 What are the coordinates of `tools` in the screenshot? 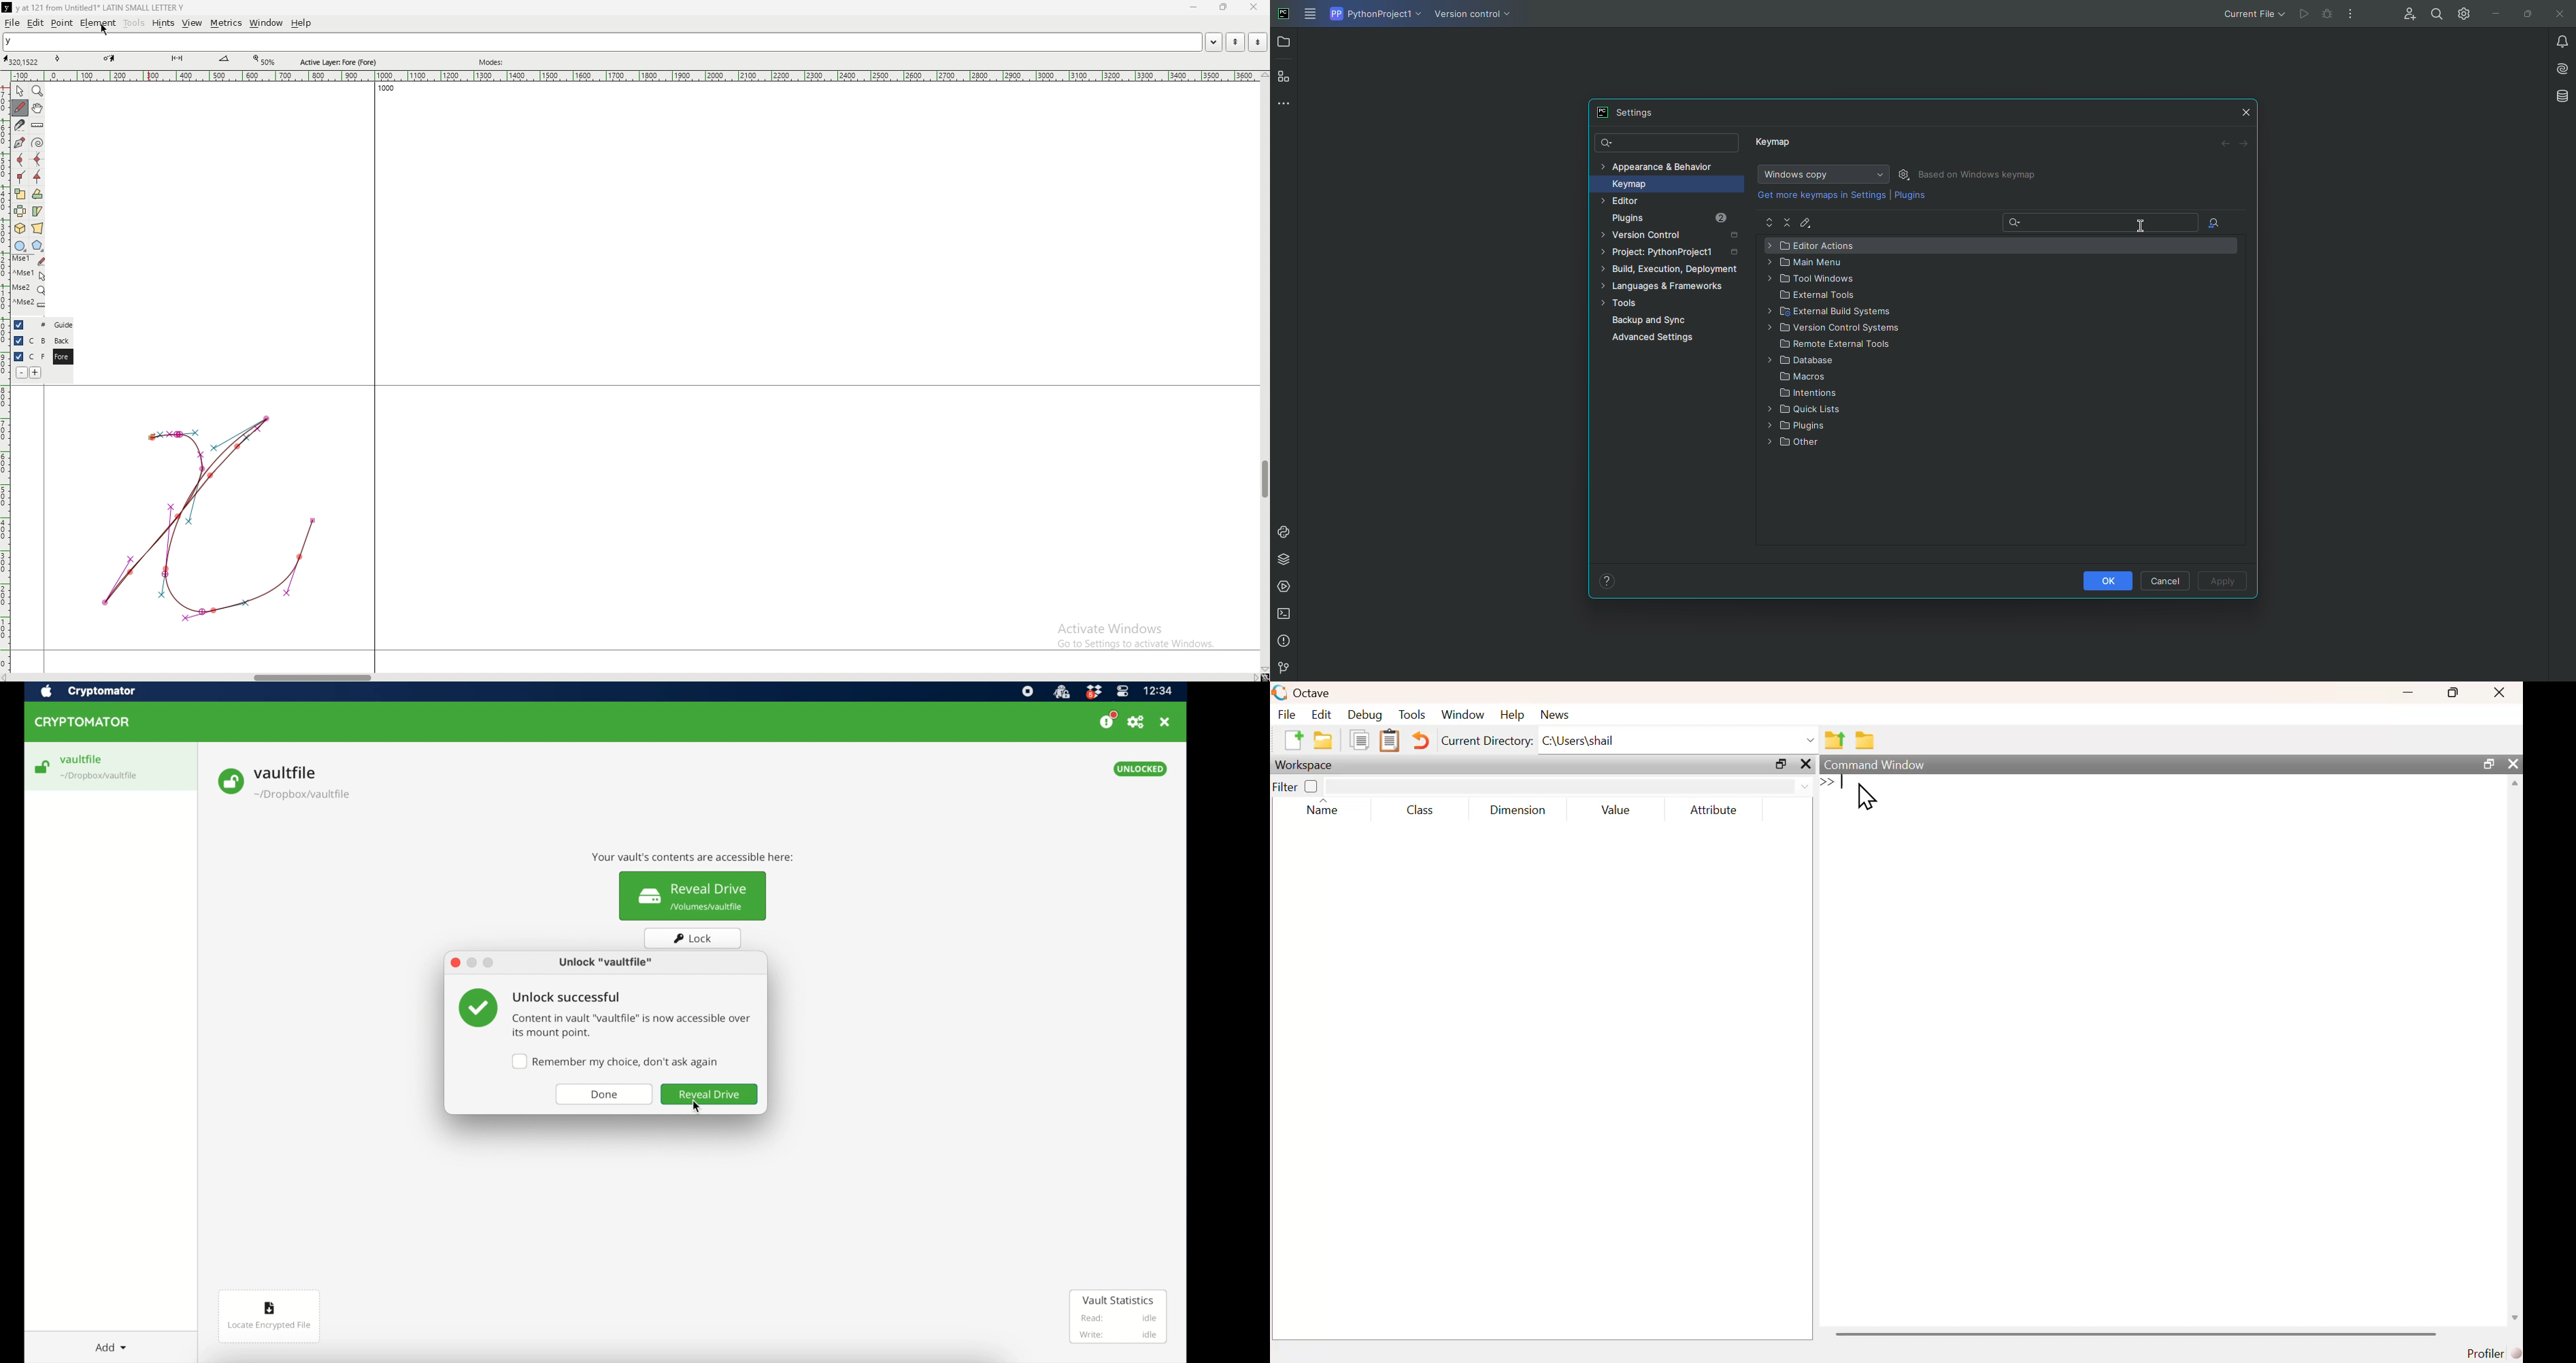 It's located at (134, 23).